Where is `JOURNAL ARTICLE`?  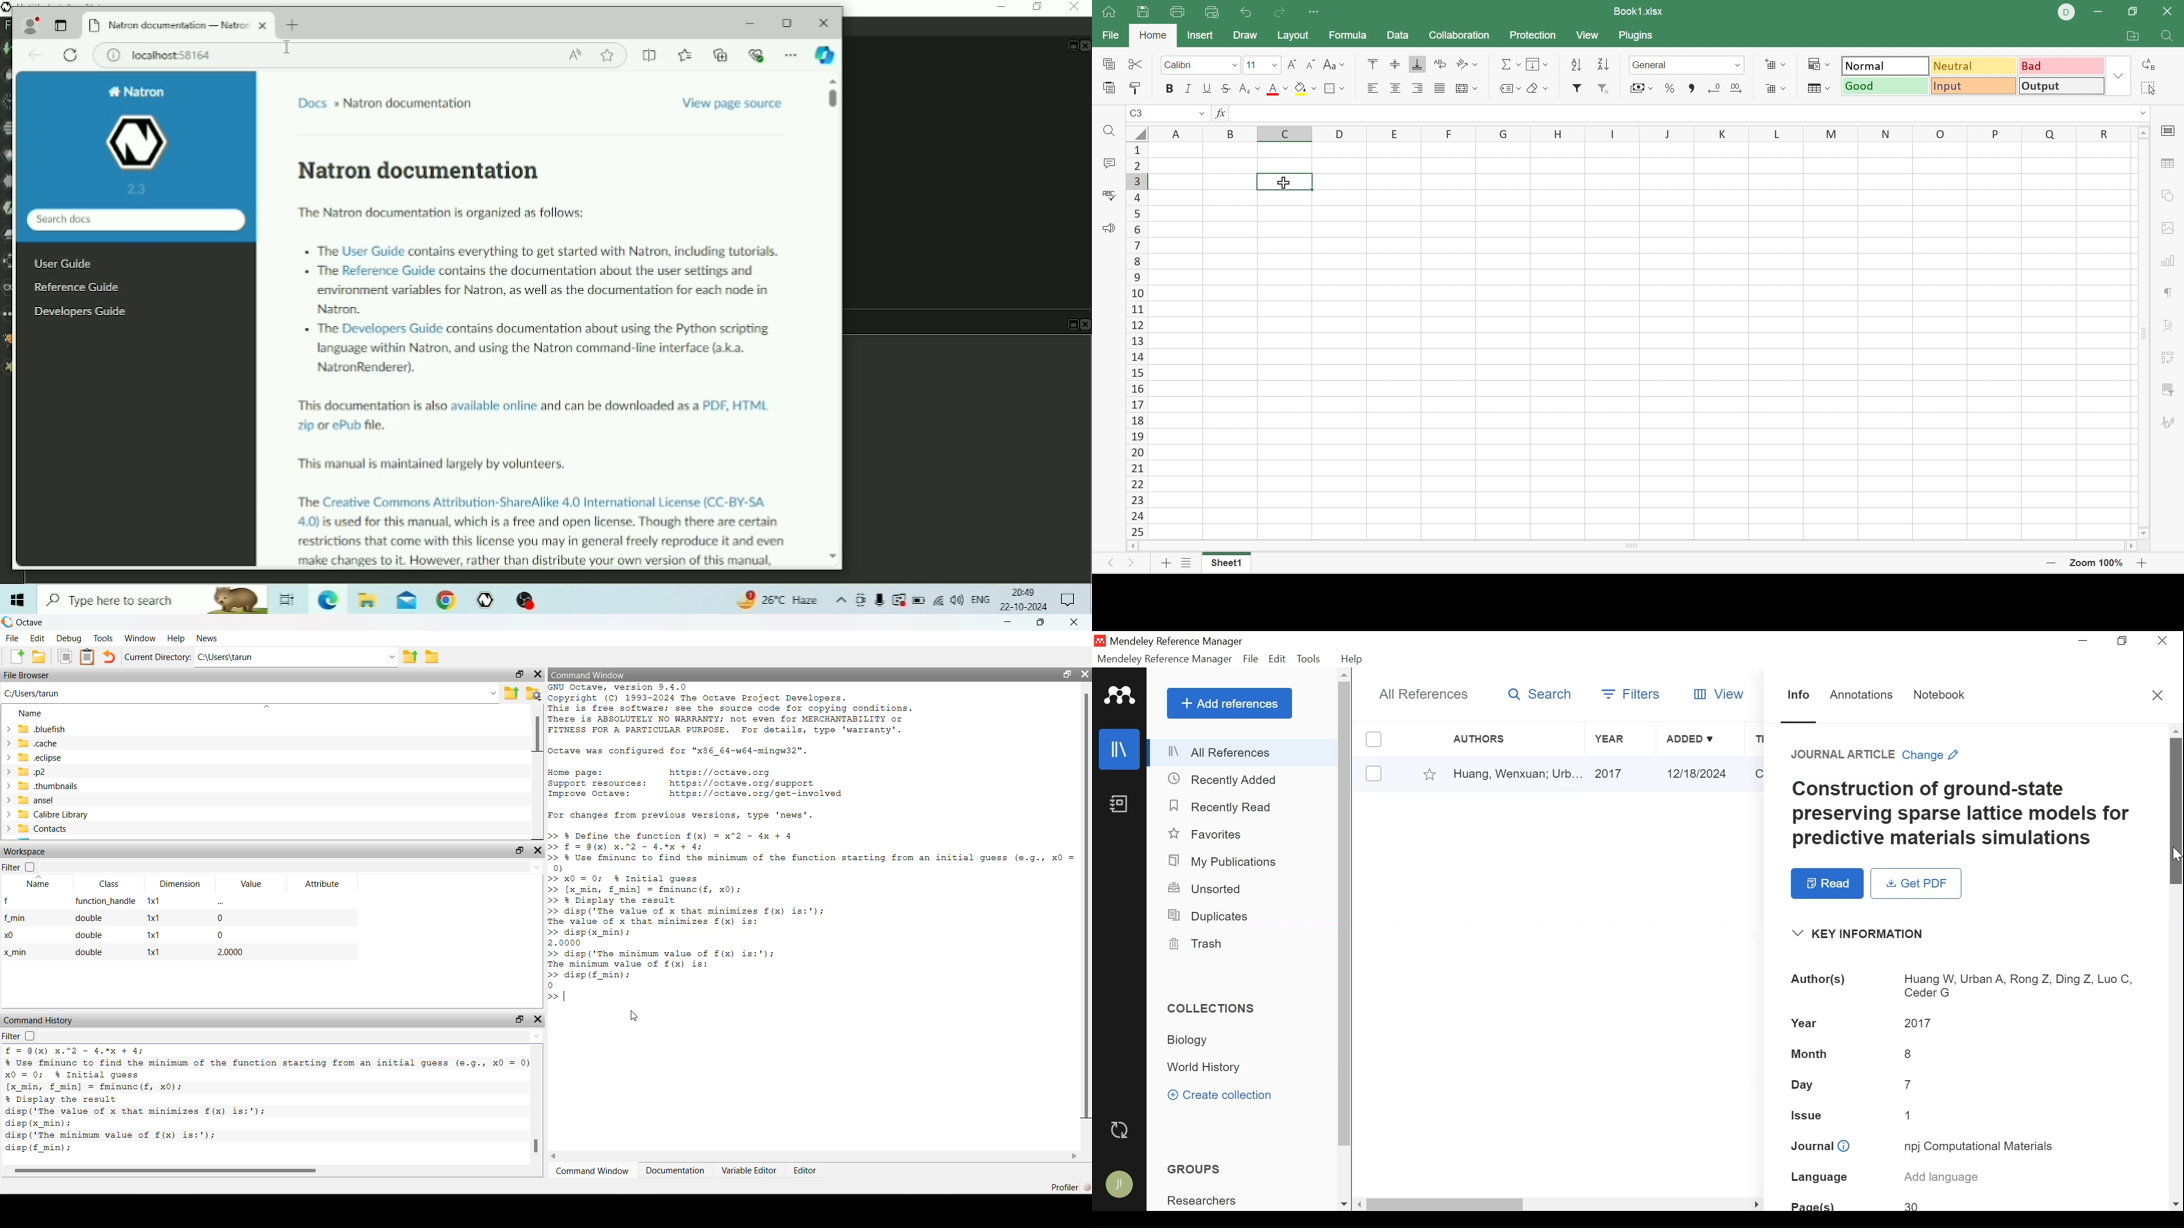
JOURNAL ARTICLE is located at coordinates (1844, 755).